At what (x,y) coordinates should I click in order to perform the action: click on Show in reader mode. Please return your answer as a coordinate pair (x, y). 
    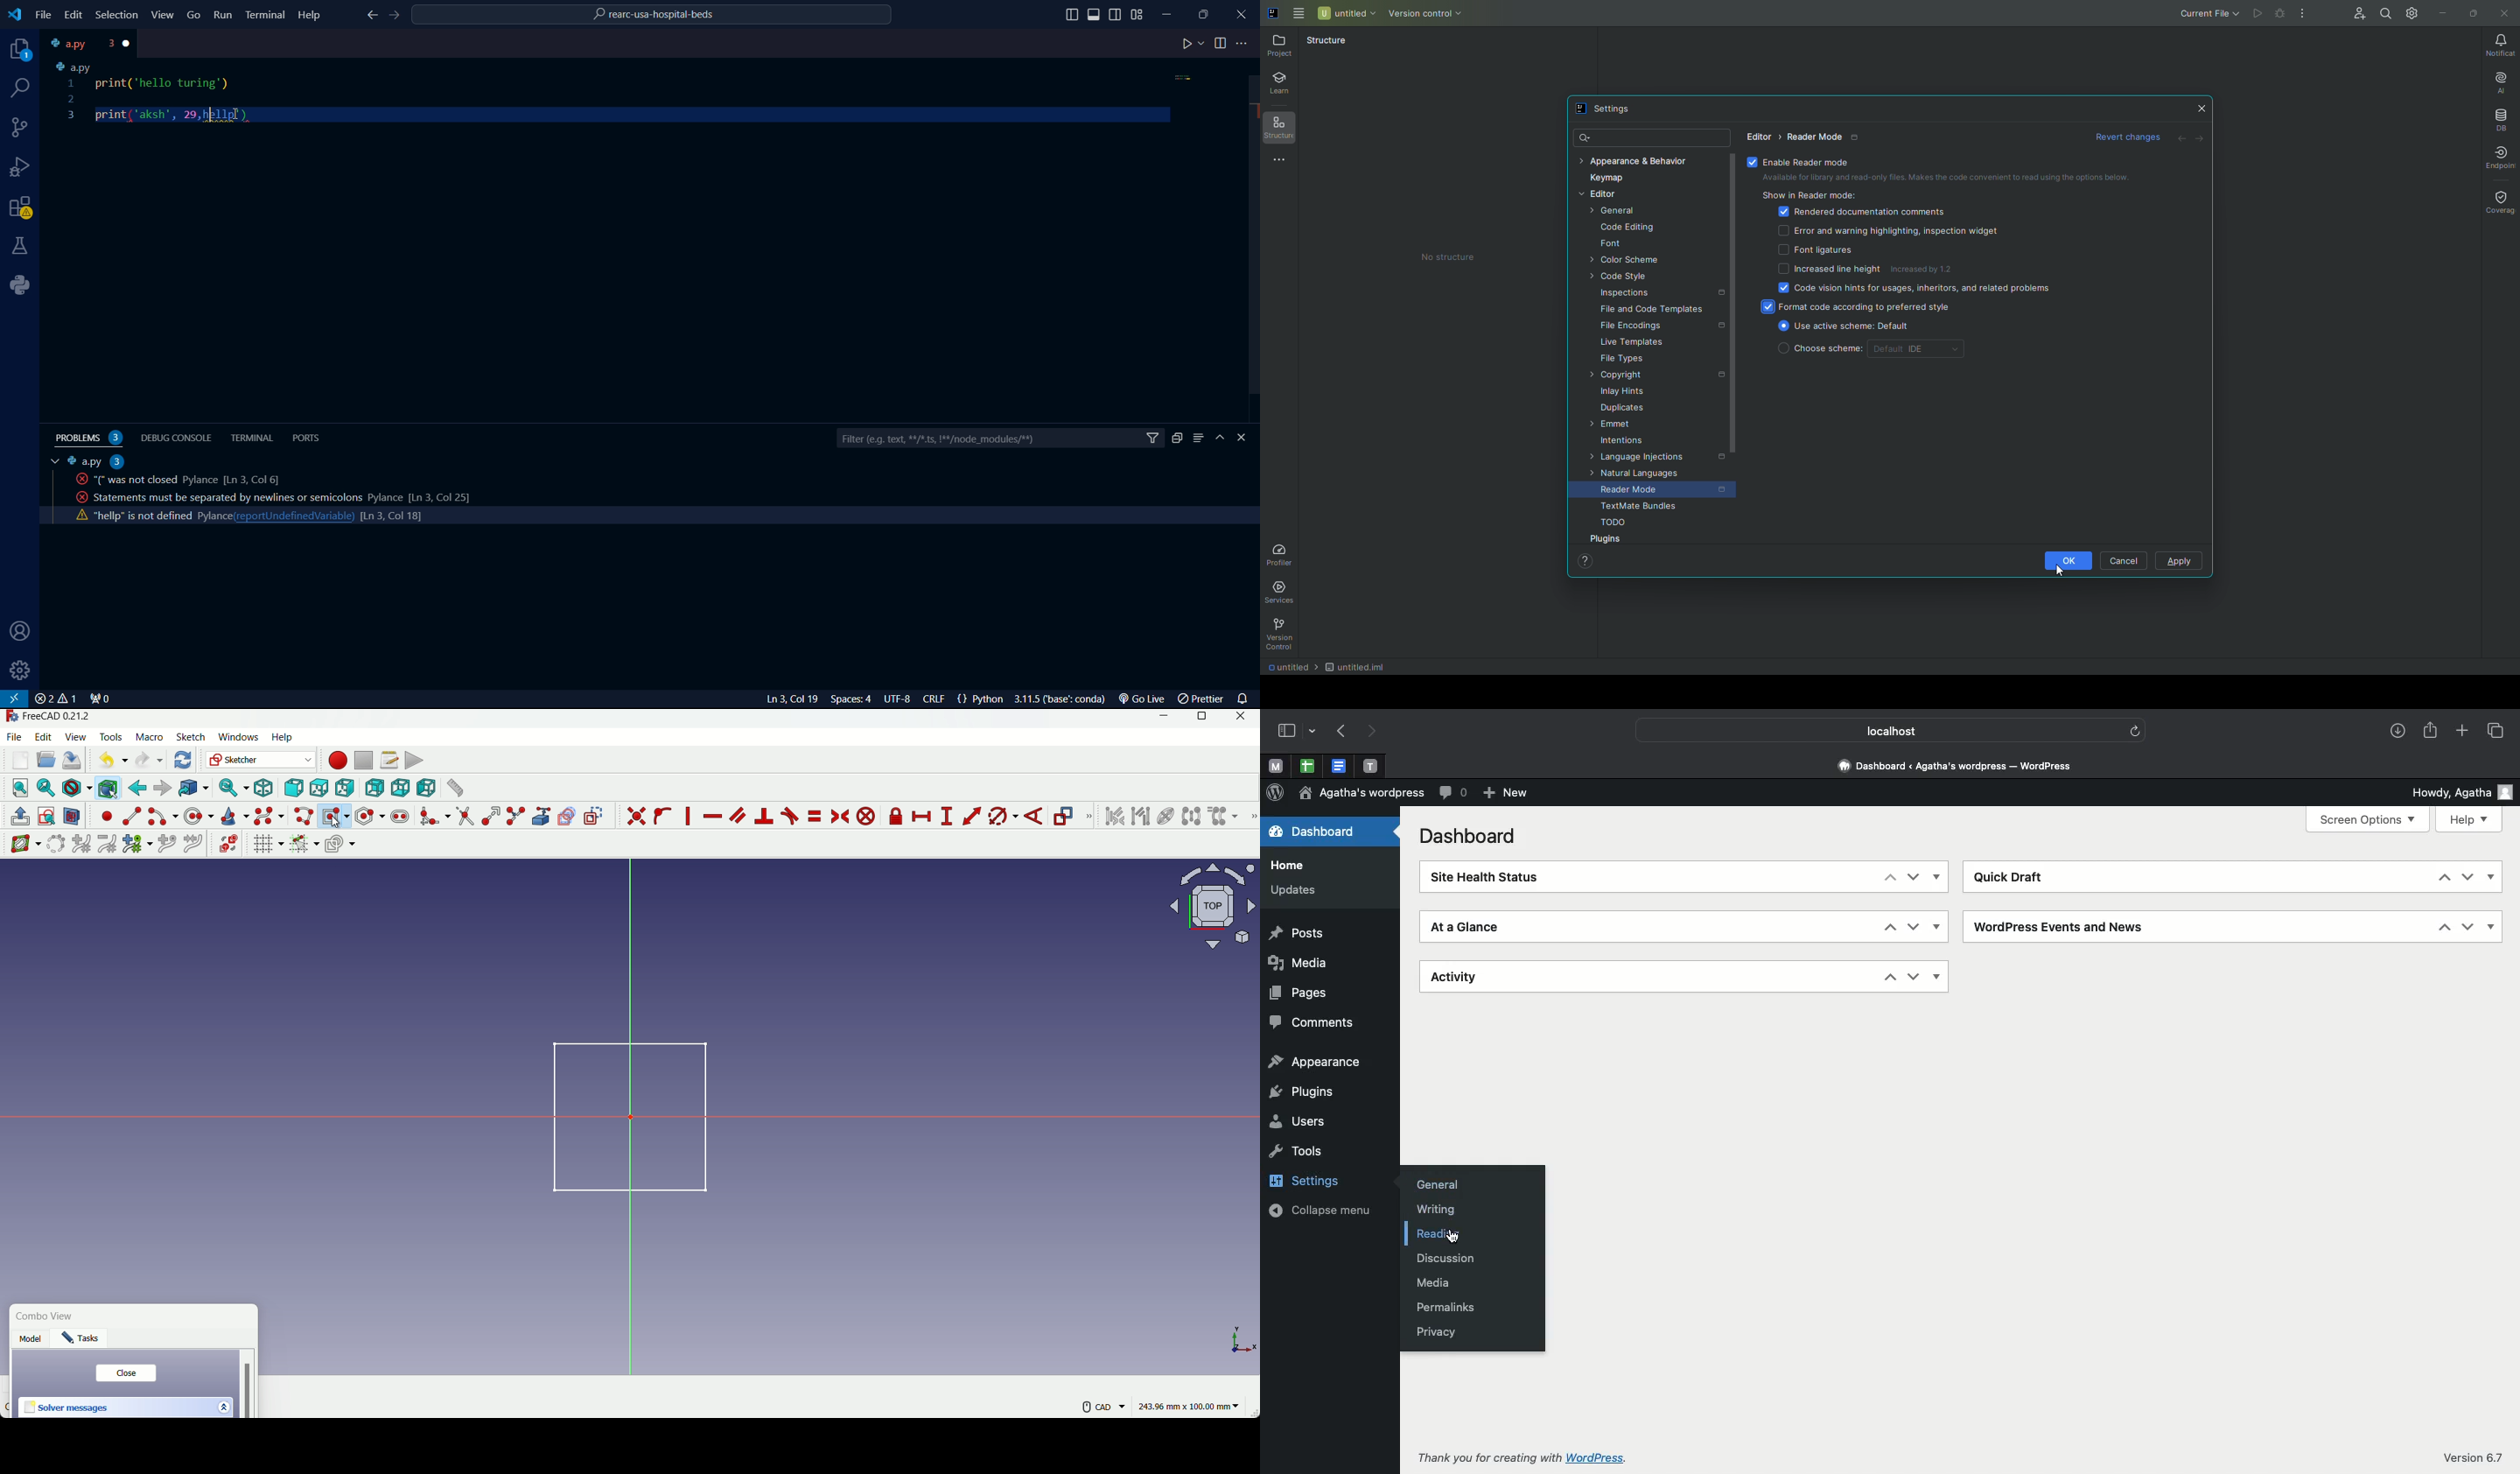
    Looking at the image, I should click on (1811, 197).